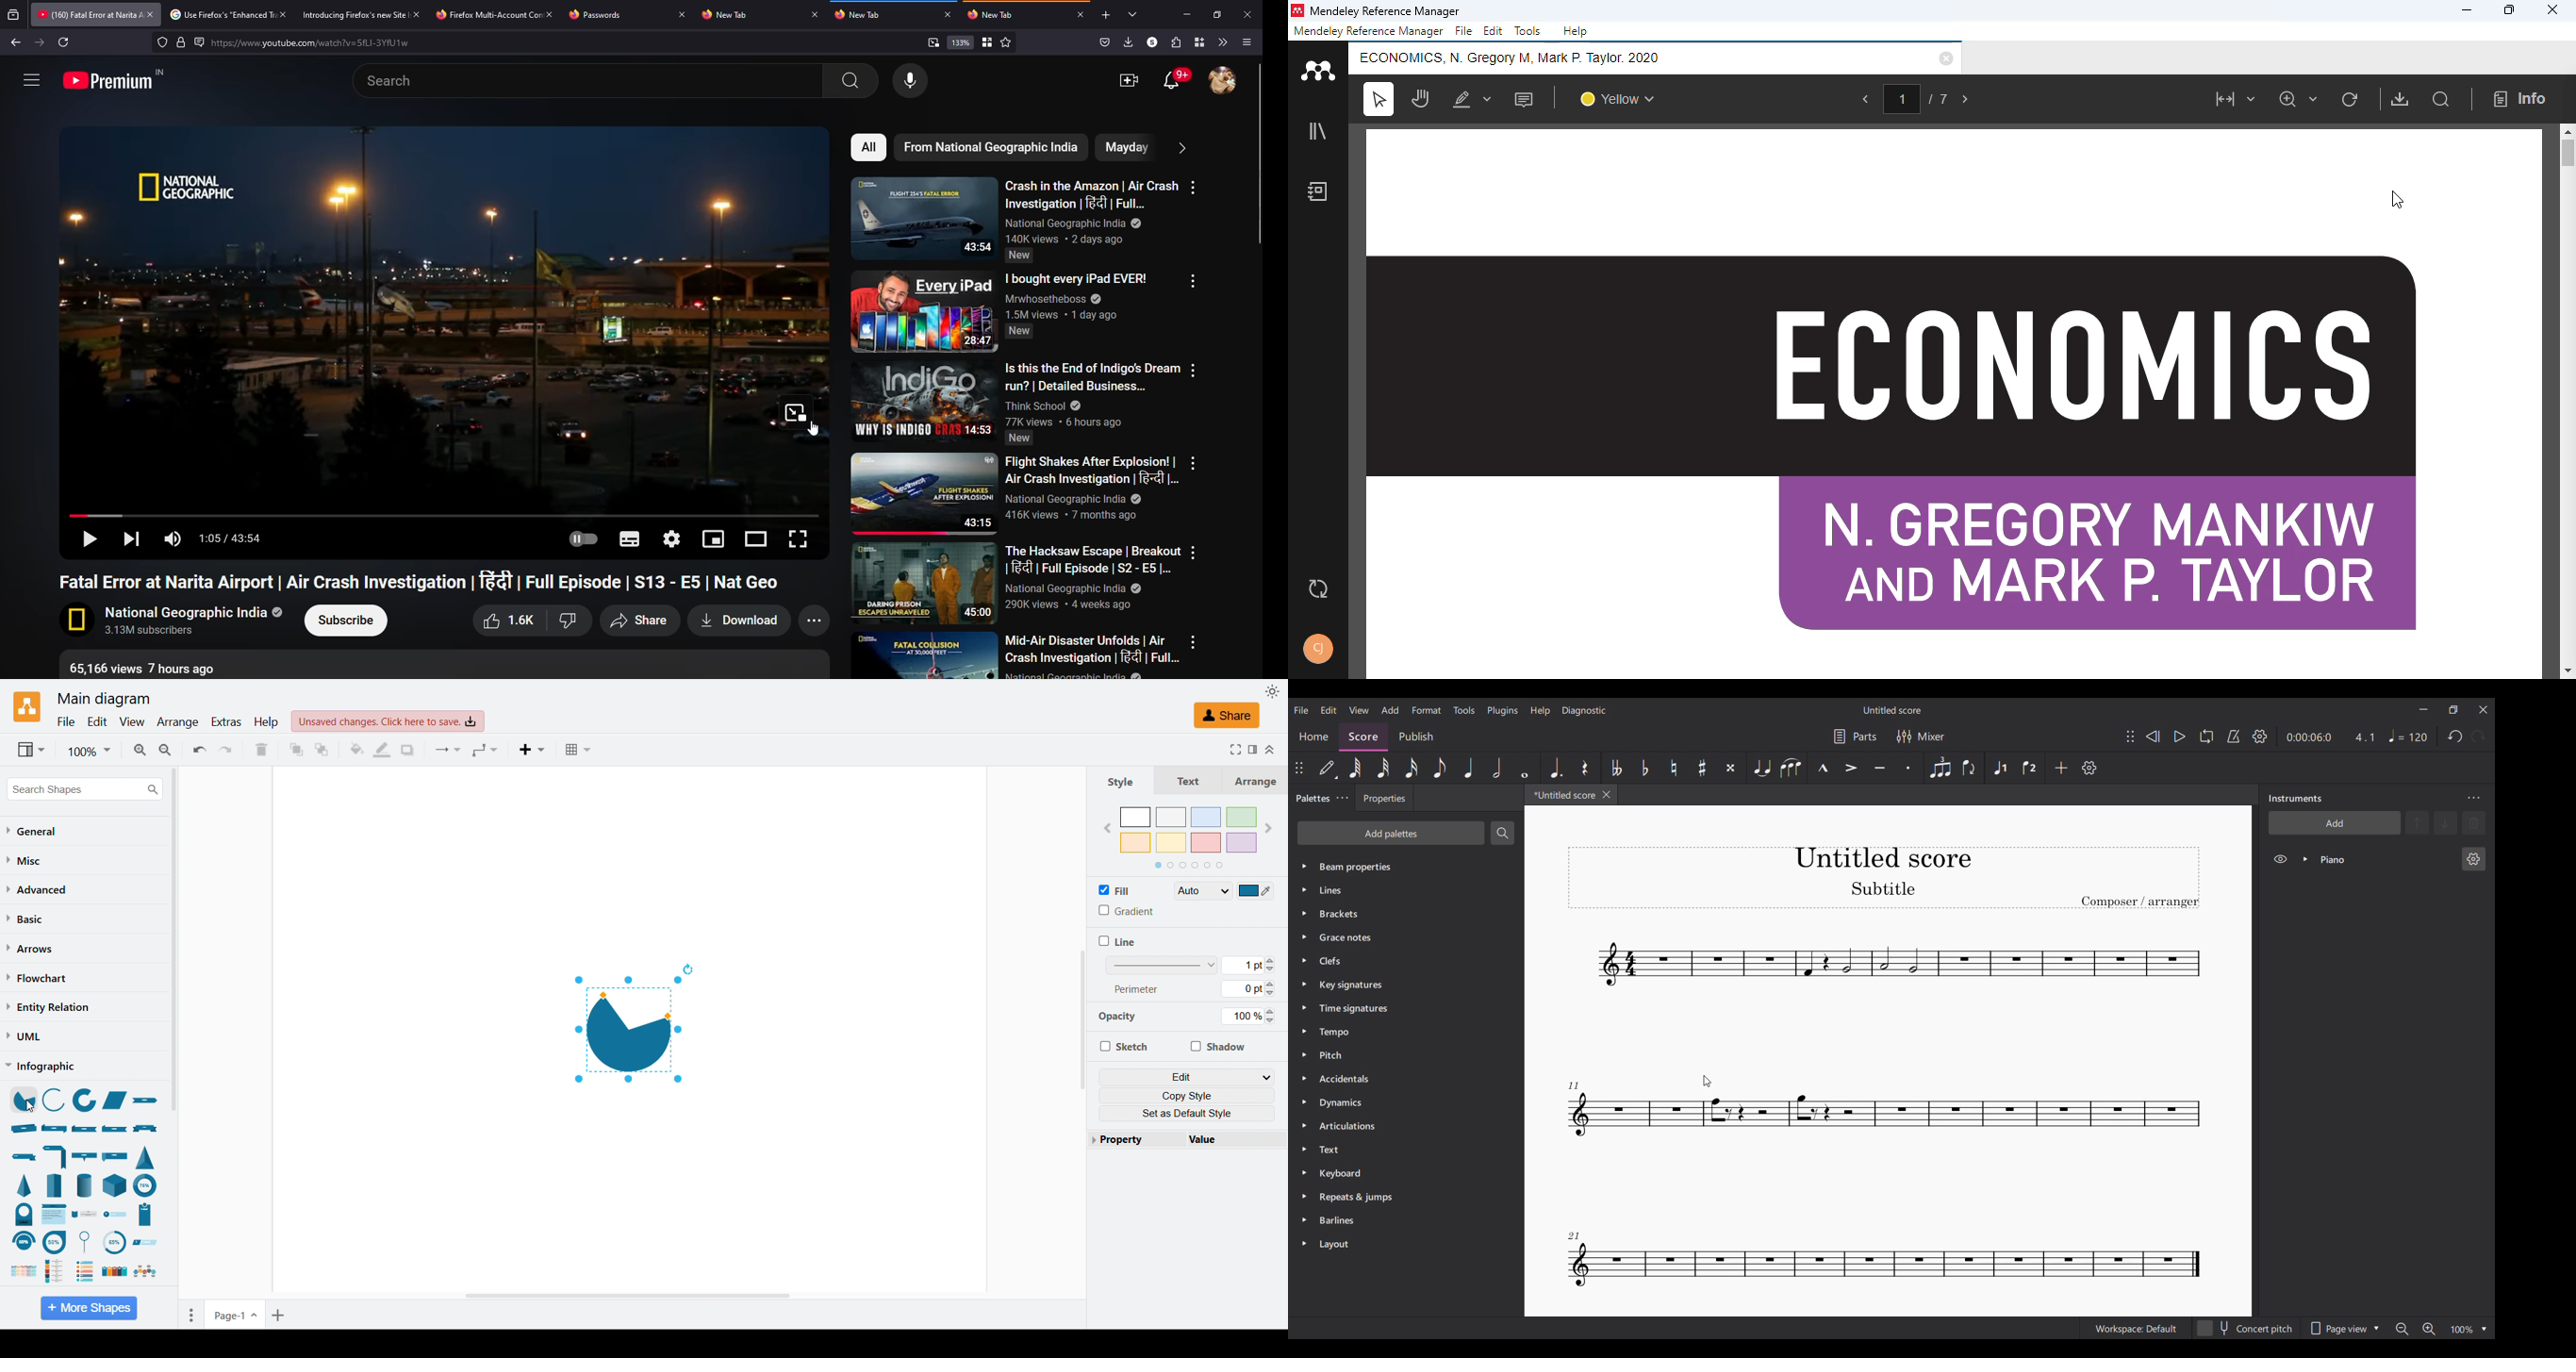 The image size is (2576, 1372). Describe the element at coordinates (582, 540) in the screenshot. I see `autoplay` at that location.